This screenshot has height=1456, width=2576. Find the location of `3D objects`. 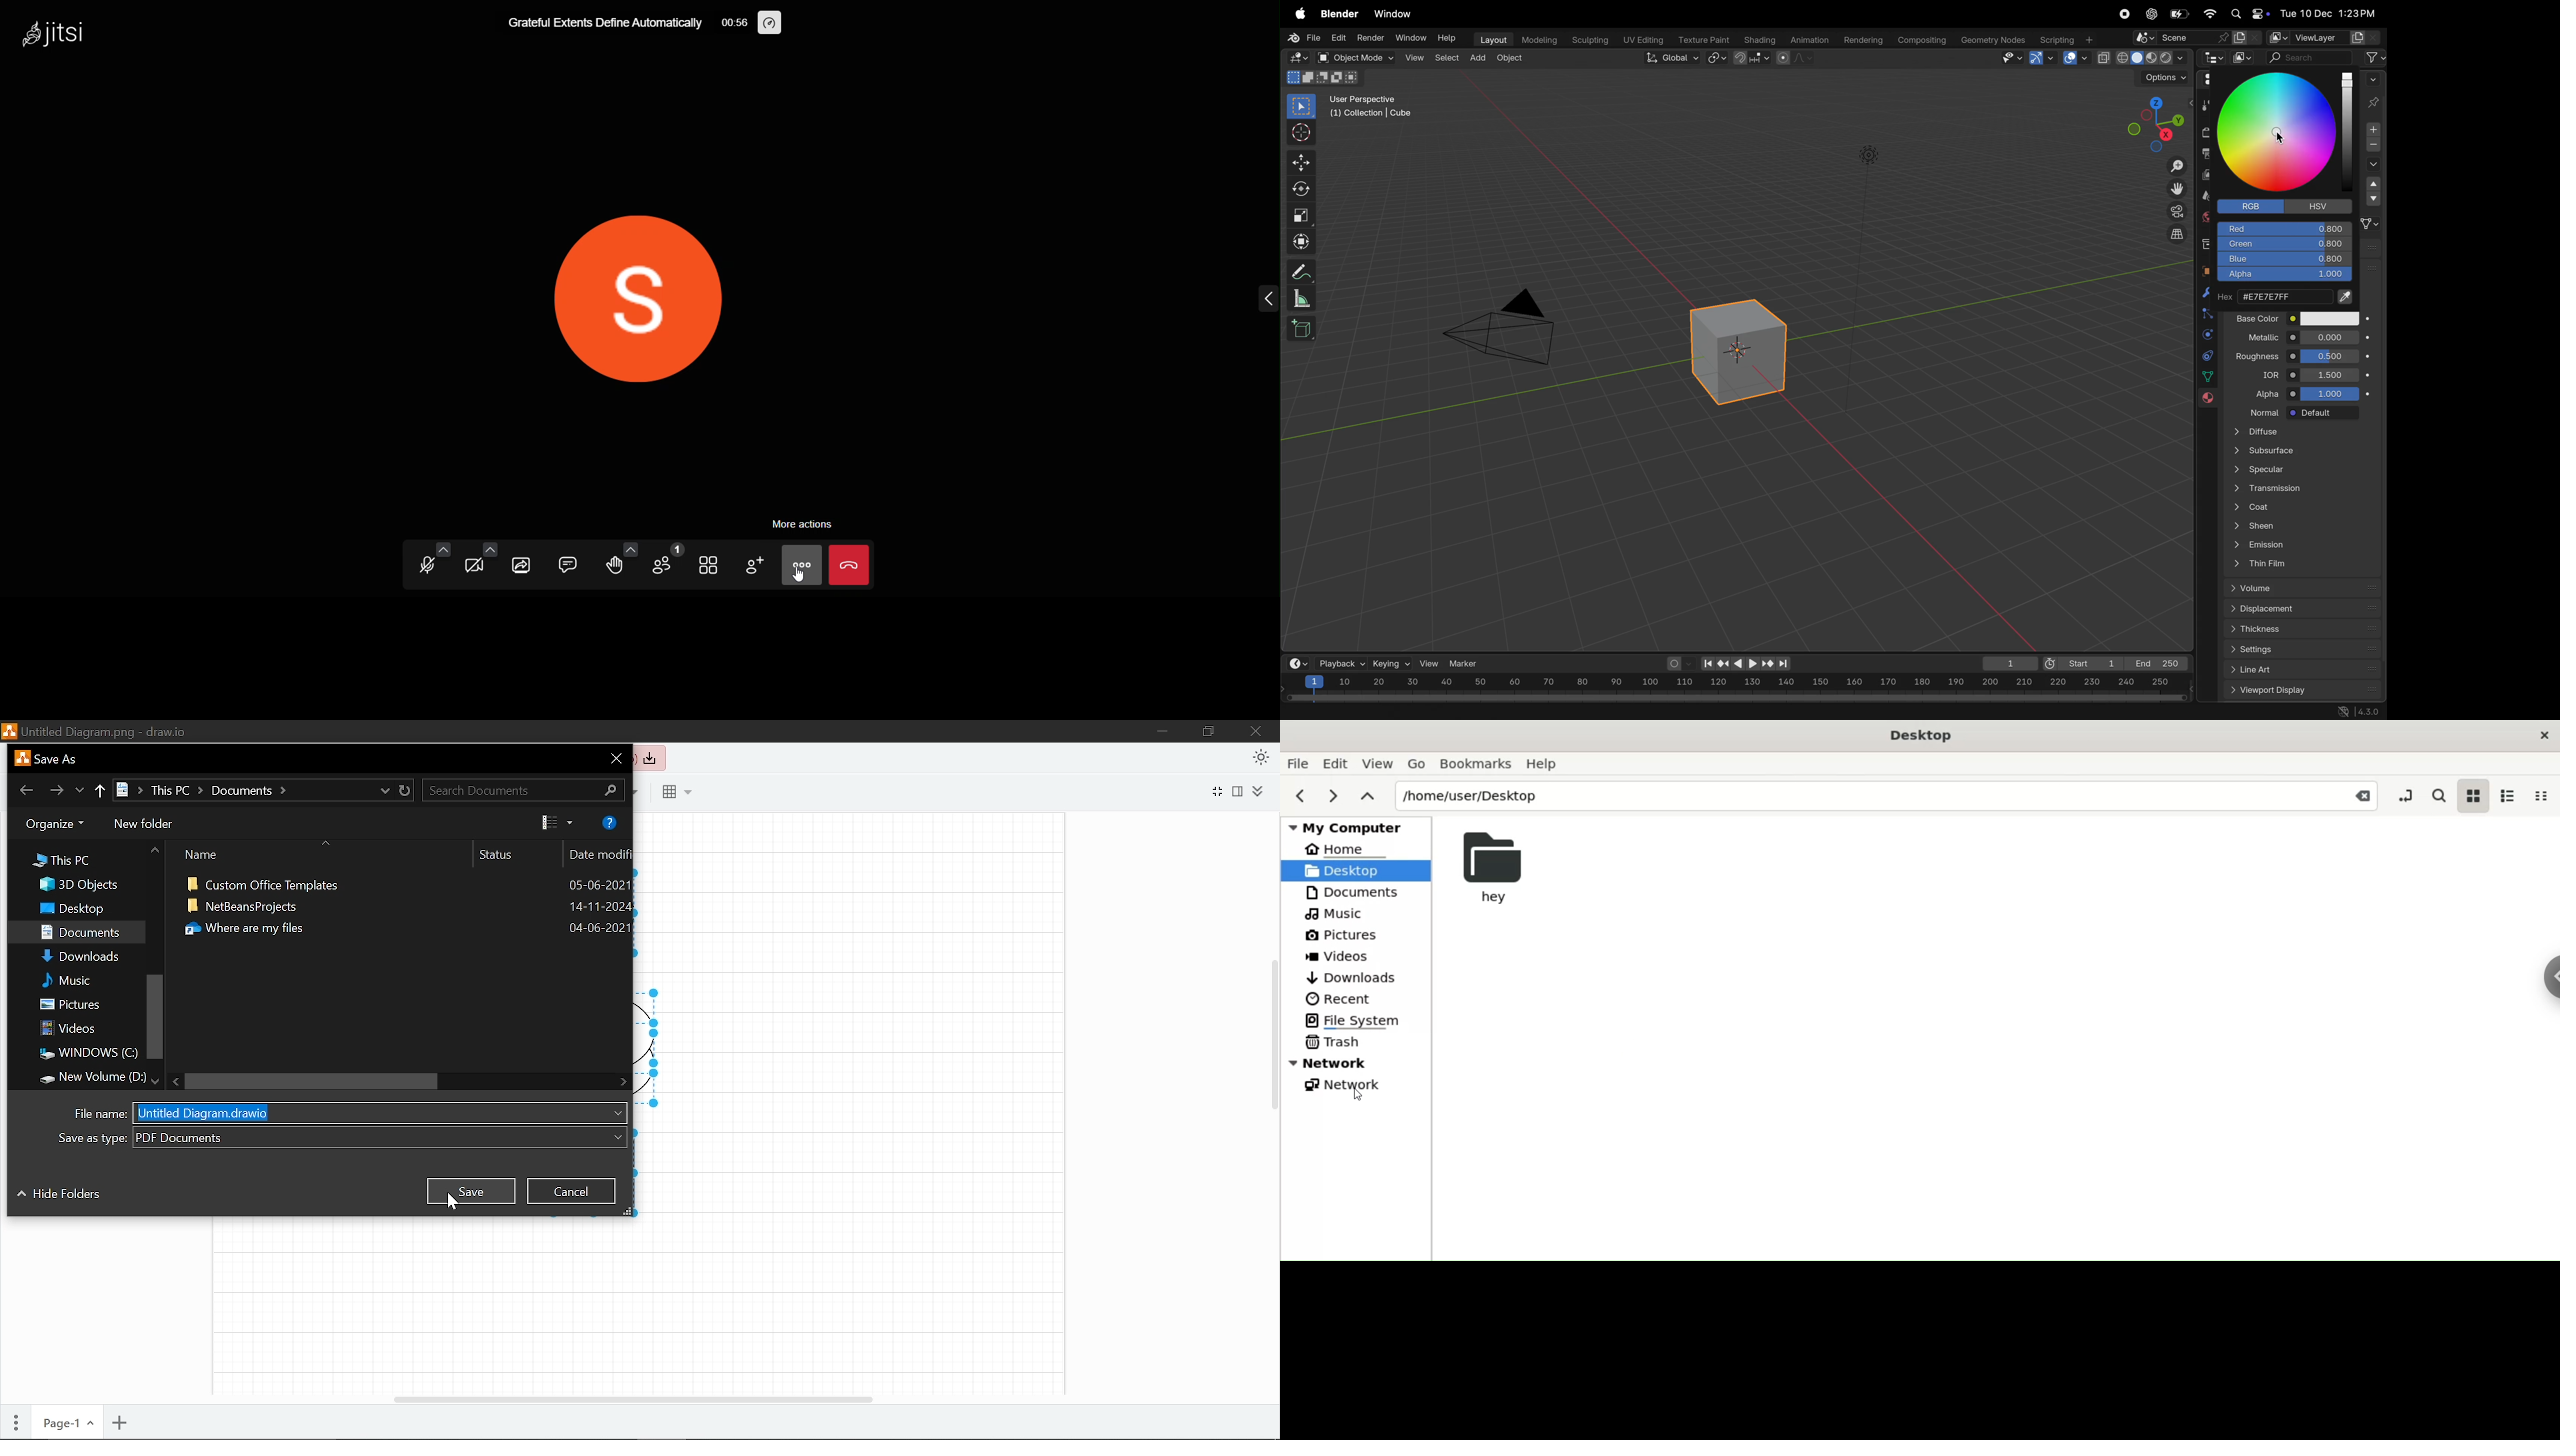

3D objects is located at coordinates (85, 886).